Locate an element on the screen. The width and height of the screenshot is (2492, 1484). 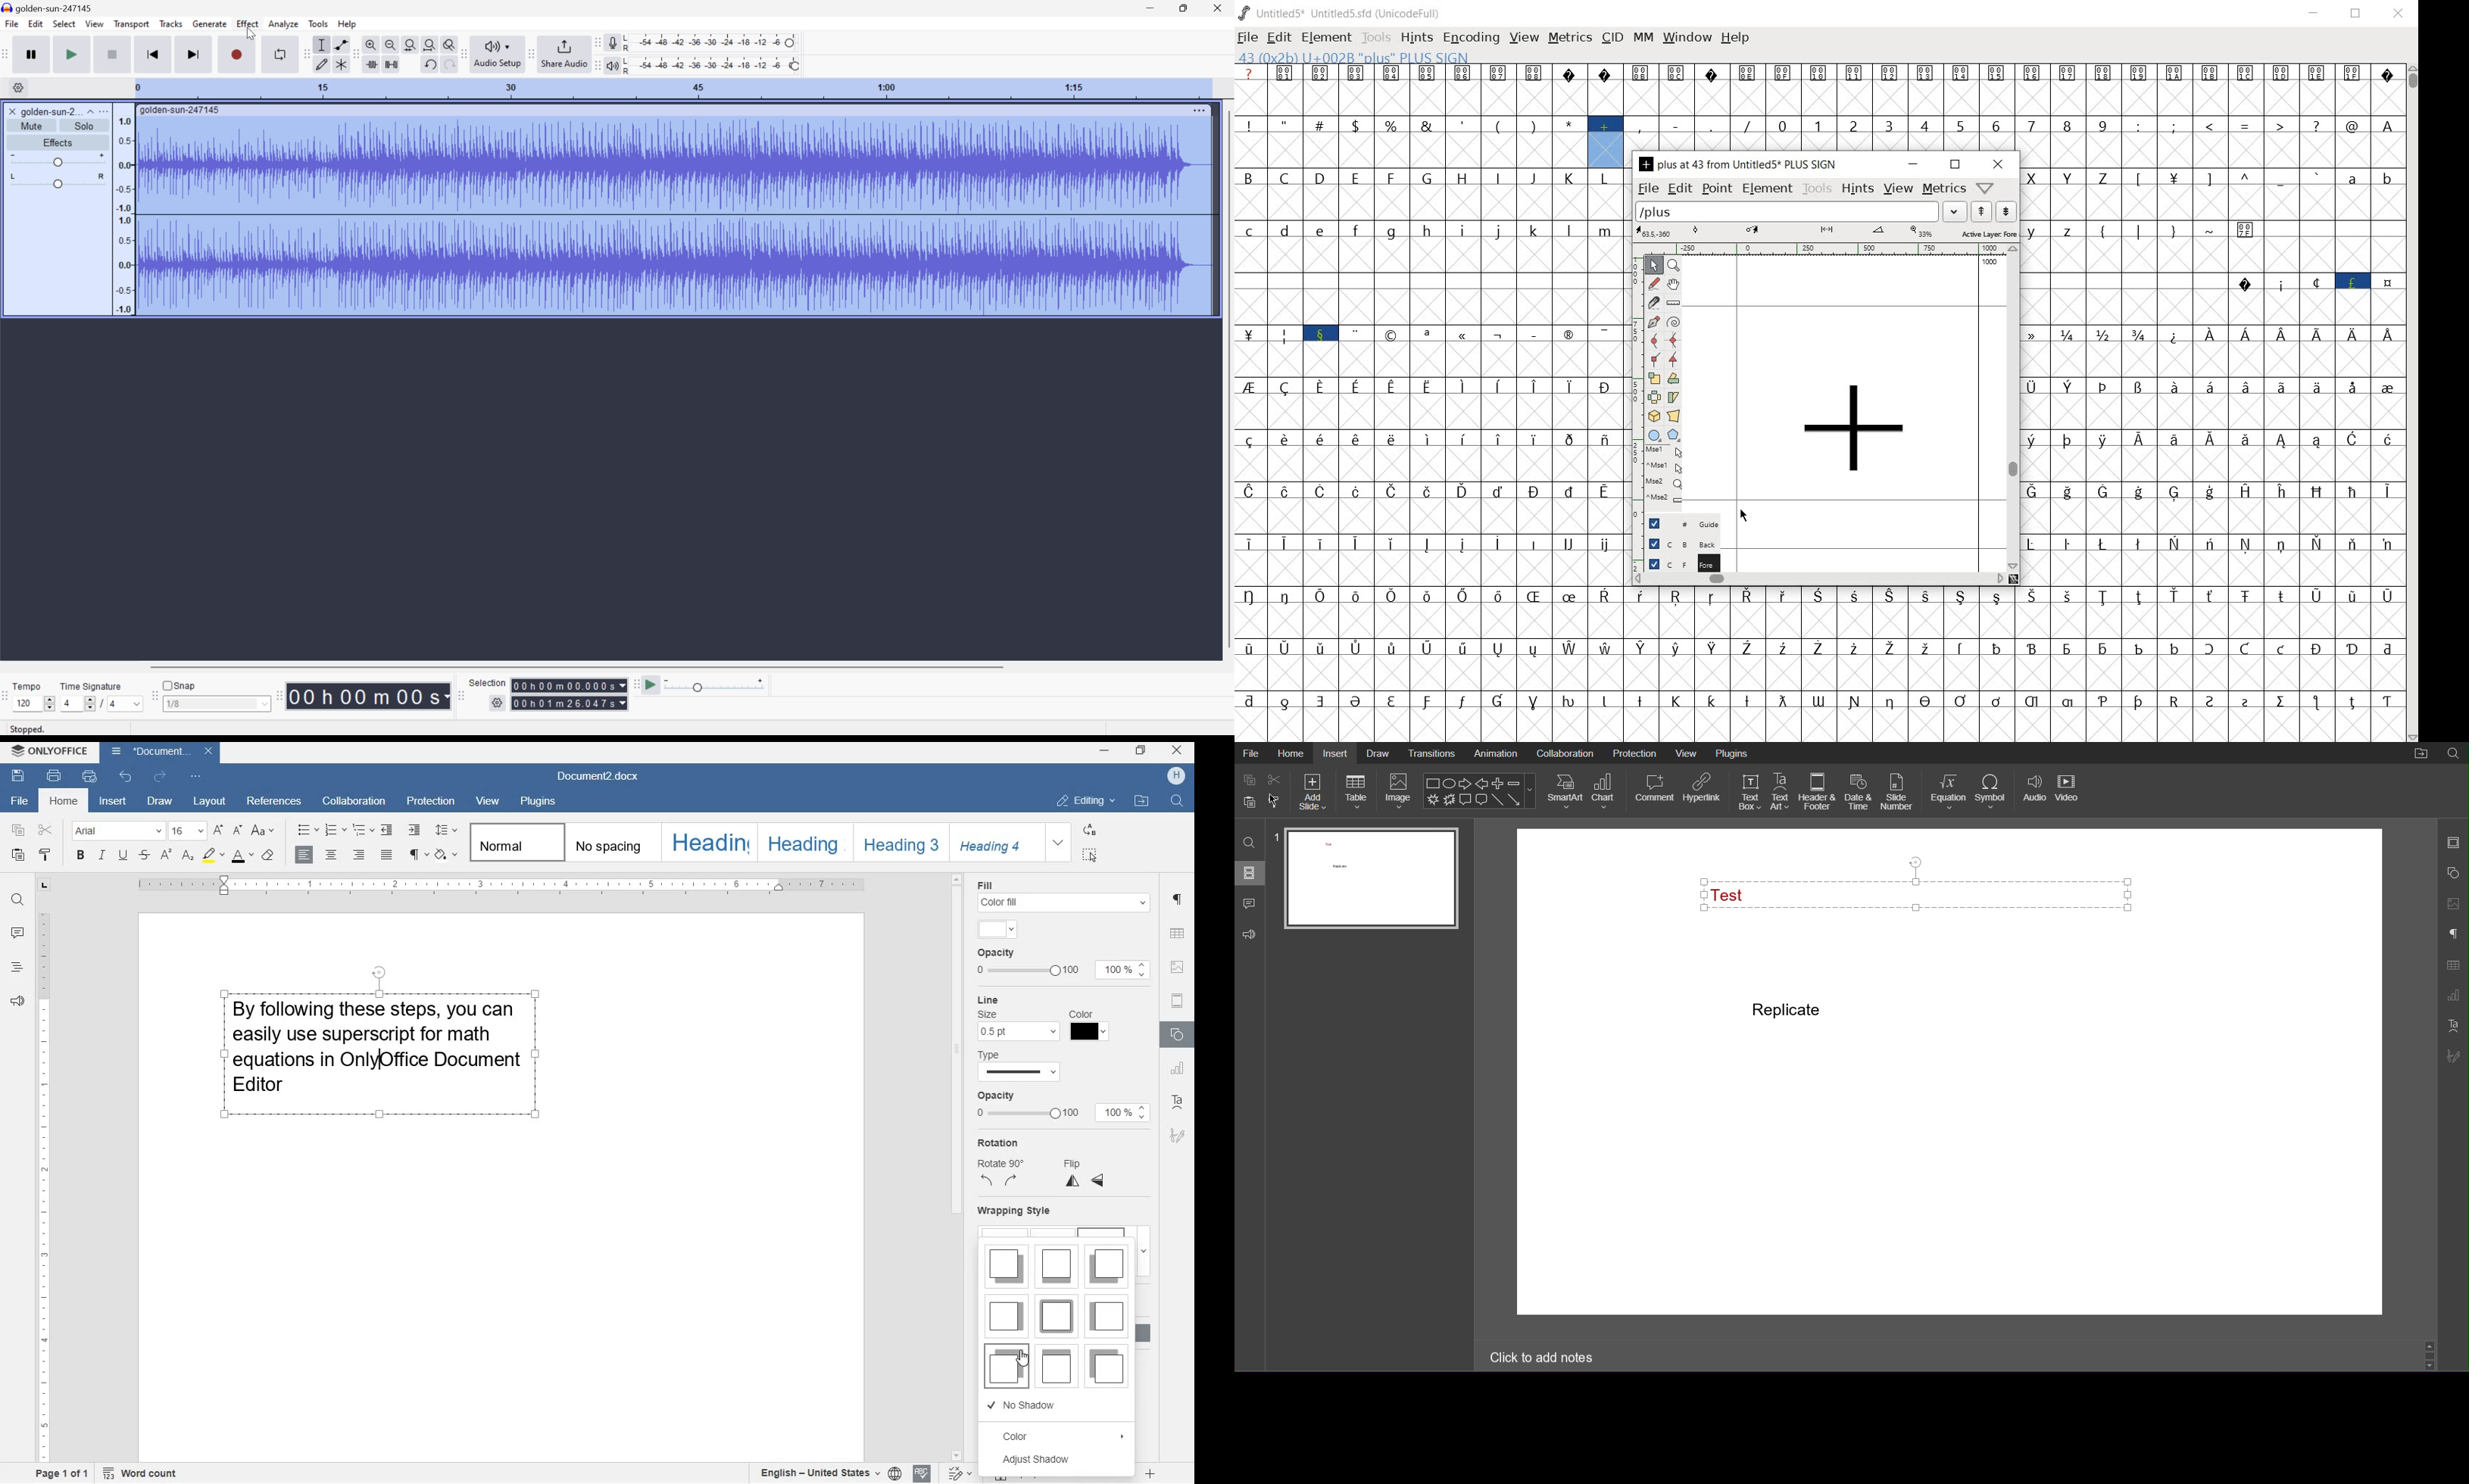
numbering is located at coordinates (337, 829).